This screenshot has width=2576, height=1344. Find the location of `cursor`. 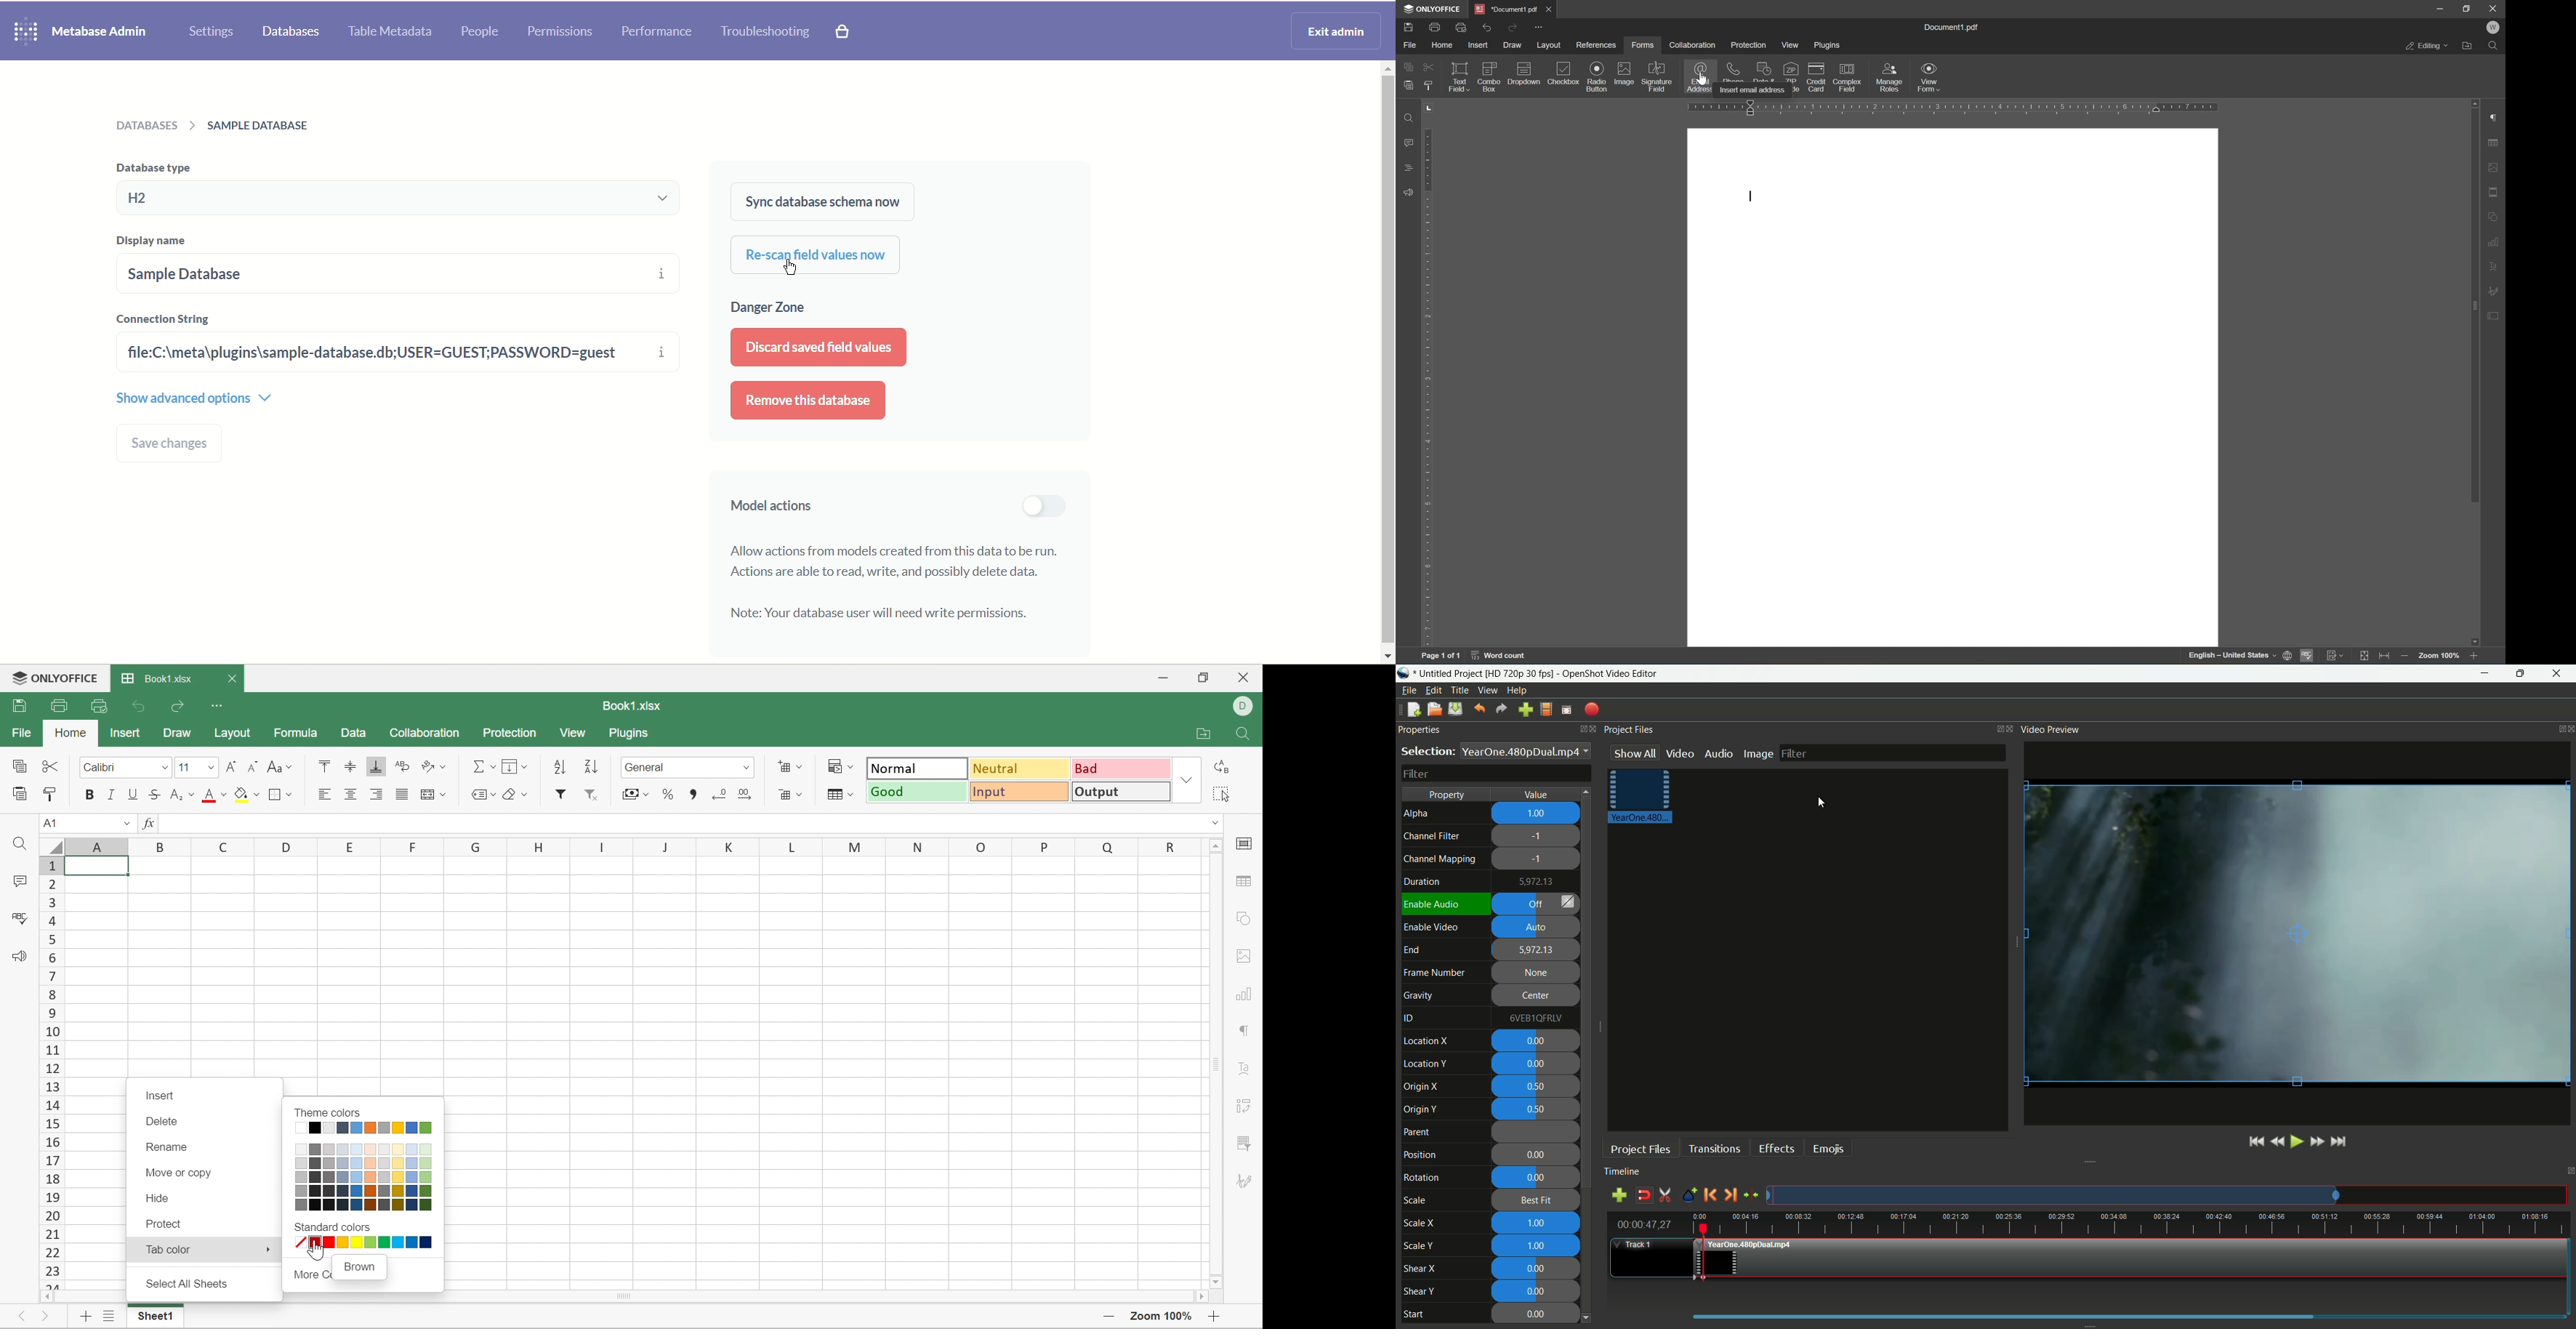

cursor is located at coordinates (1818, 804).